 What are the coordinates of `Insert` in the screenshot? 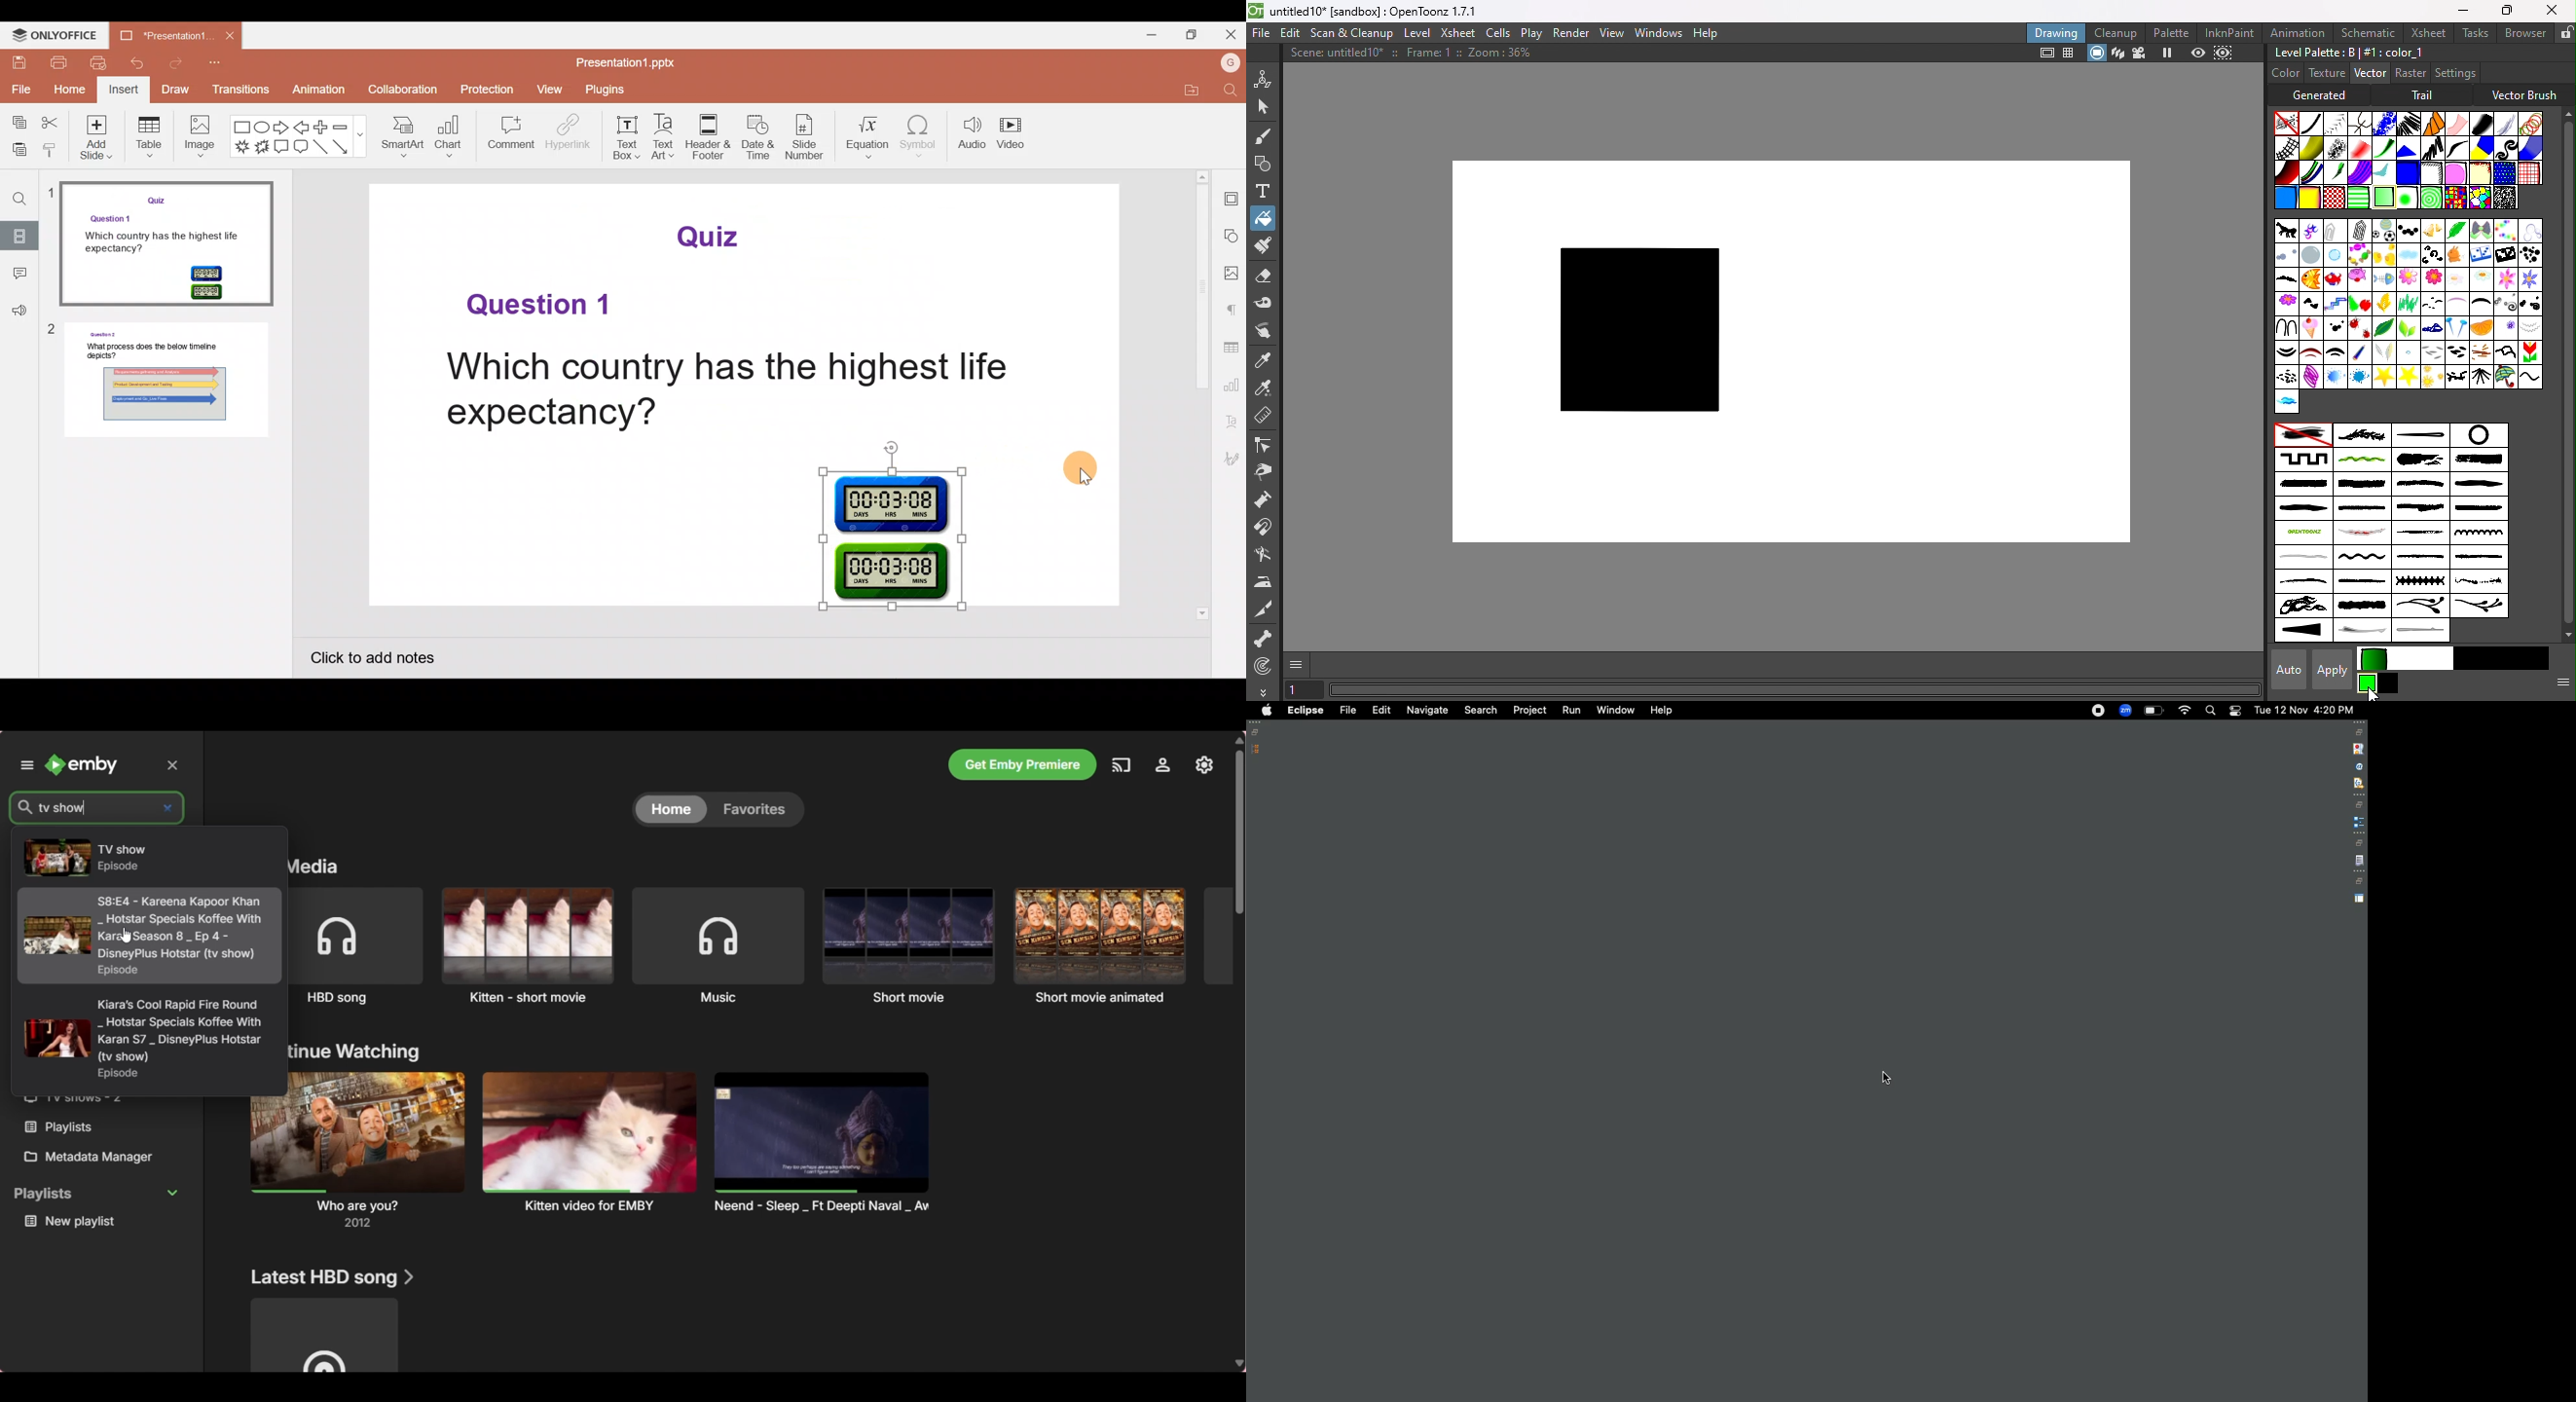 It's located at (125, 90).